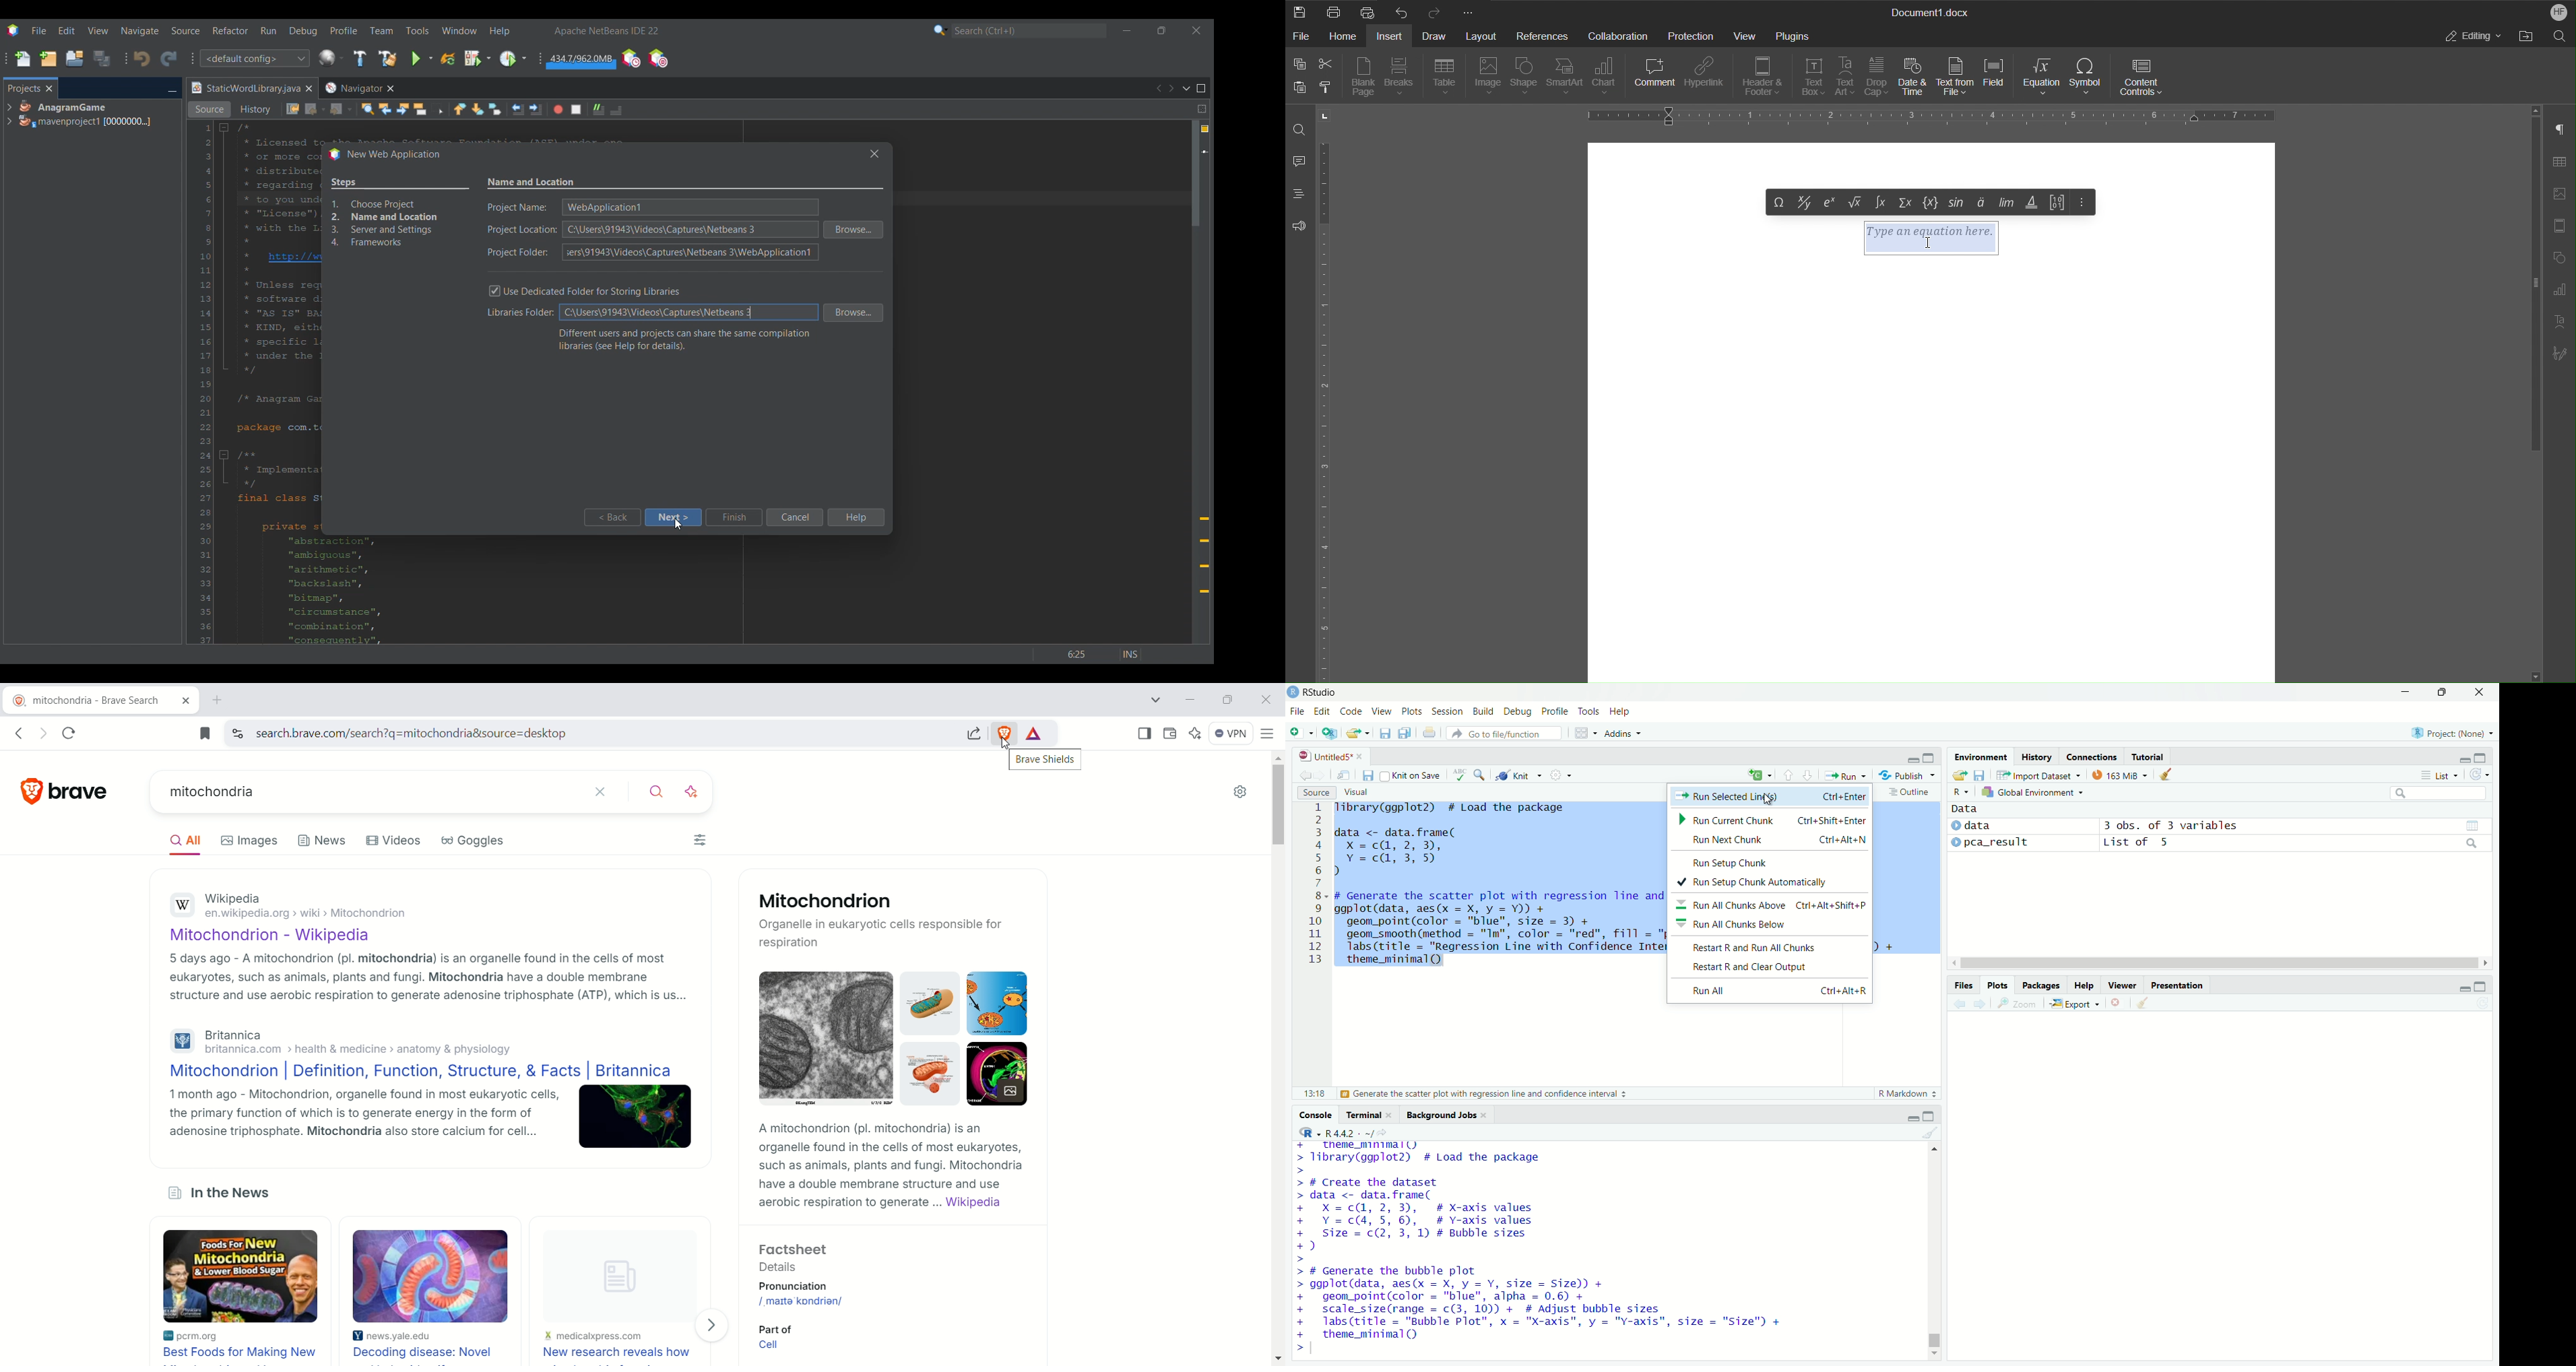 The width and height of the screenshot is (2576, 1372). What do you see at coordinates (2118, 1003) in the screenshot?
I see `Remove current plot` at bounding box center [2118, 1003].